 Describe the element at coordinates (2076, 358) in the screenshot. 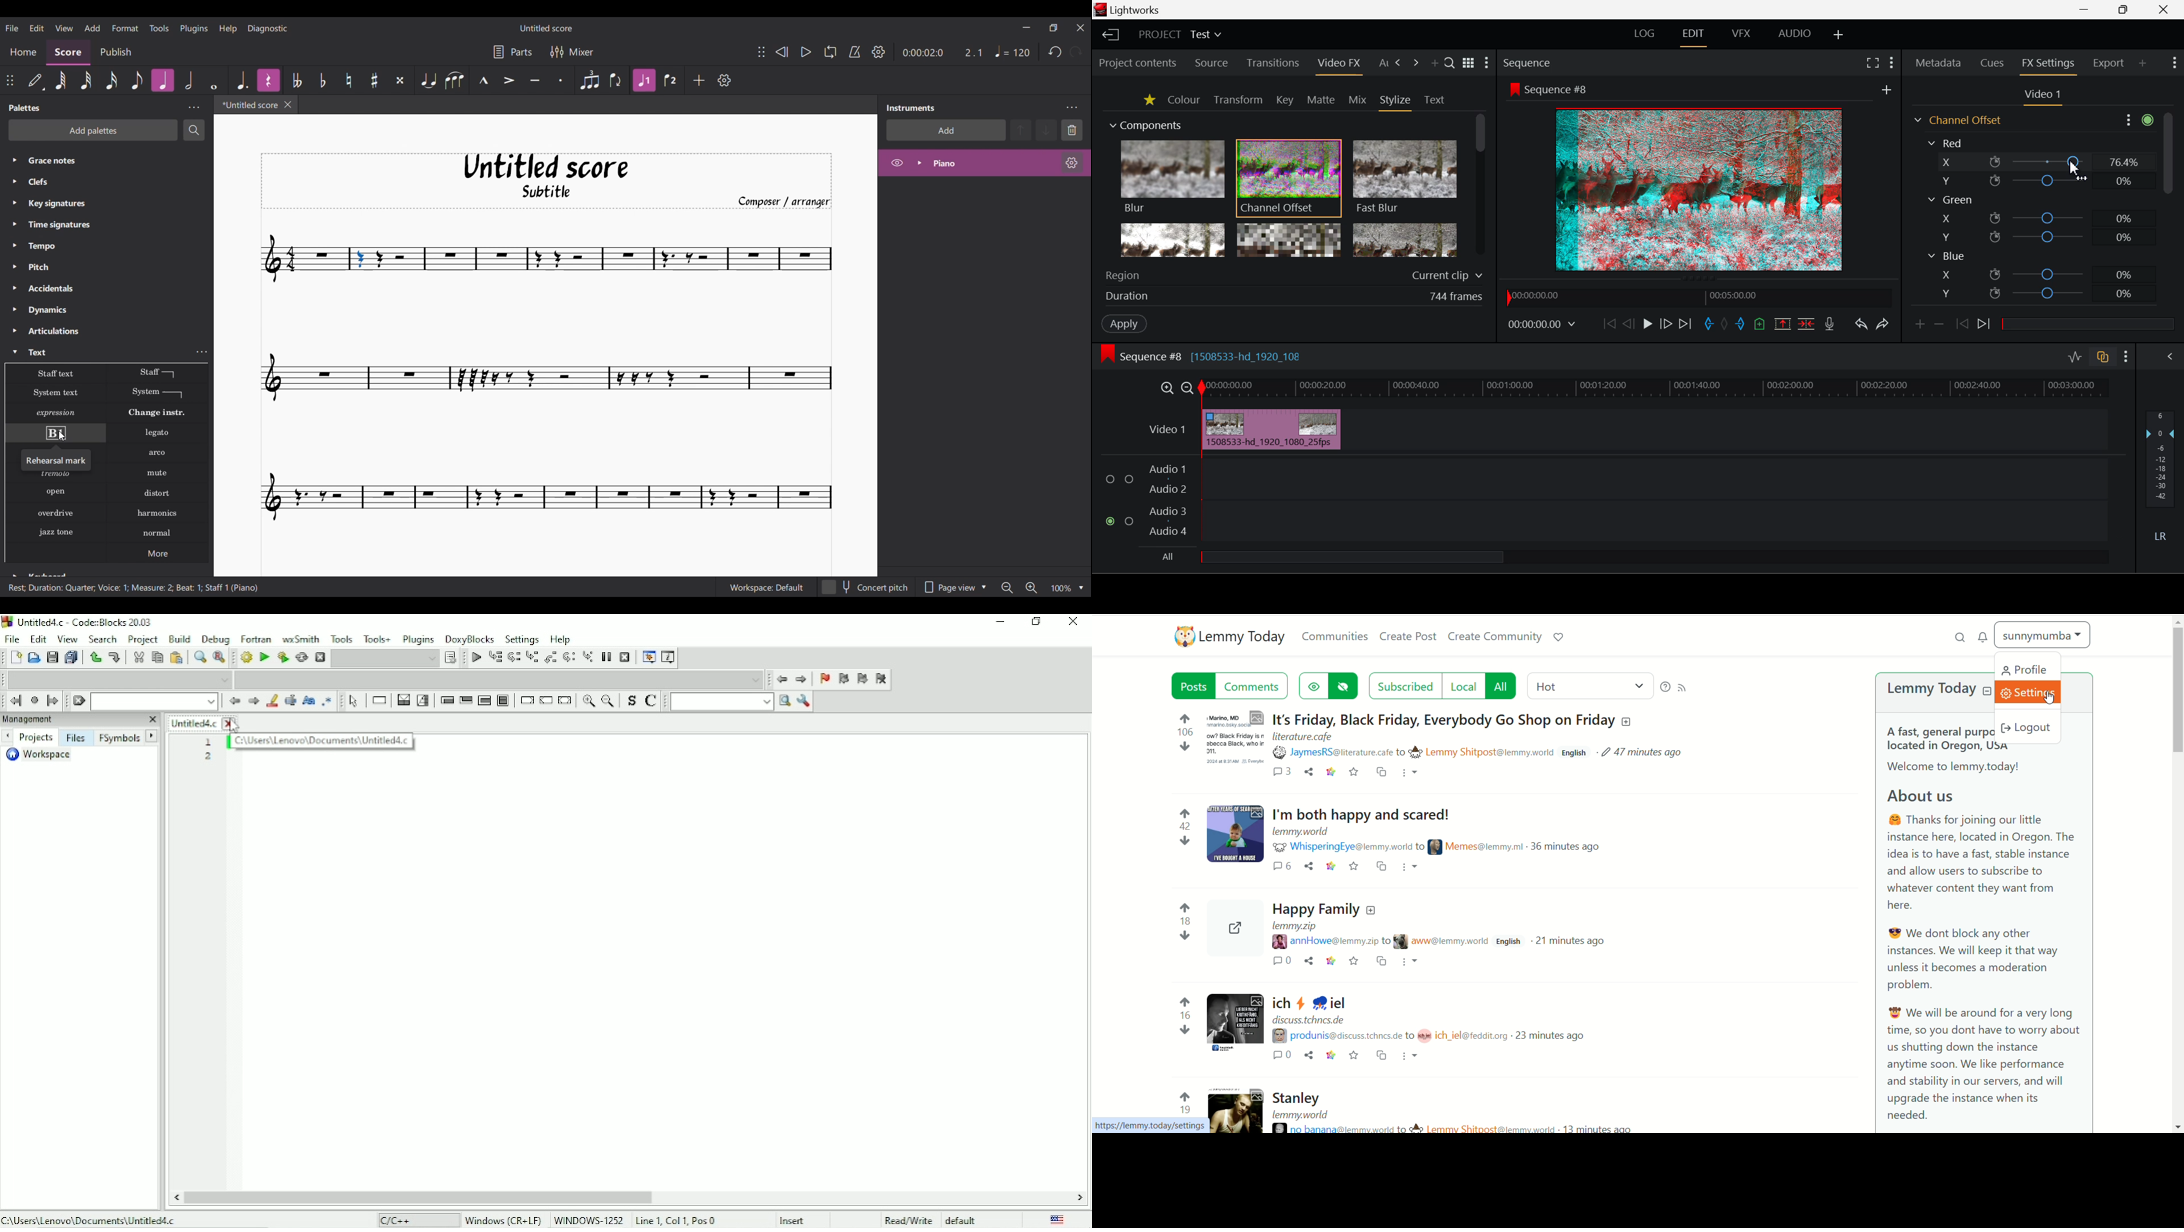

I see `Toggle Audio Levels Editing` at that location.